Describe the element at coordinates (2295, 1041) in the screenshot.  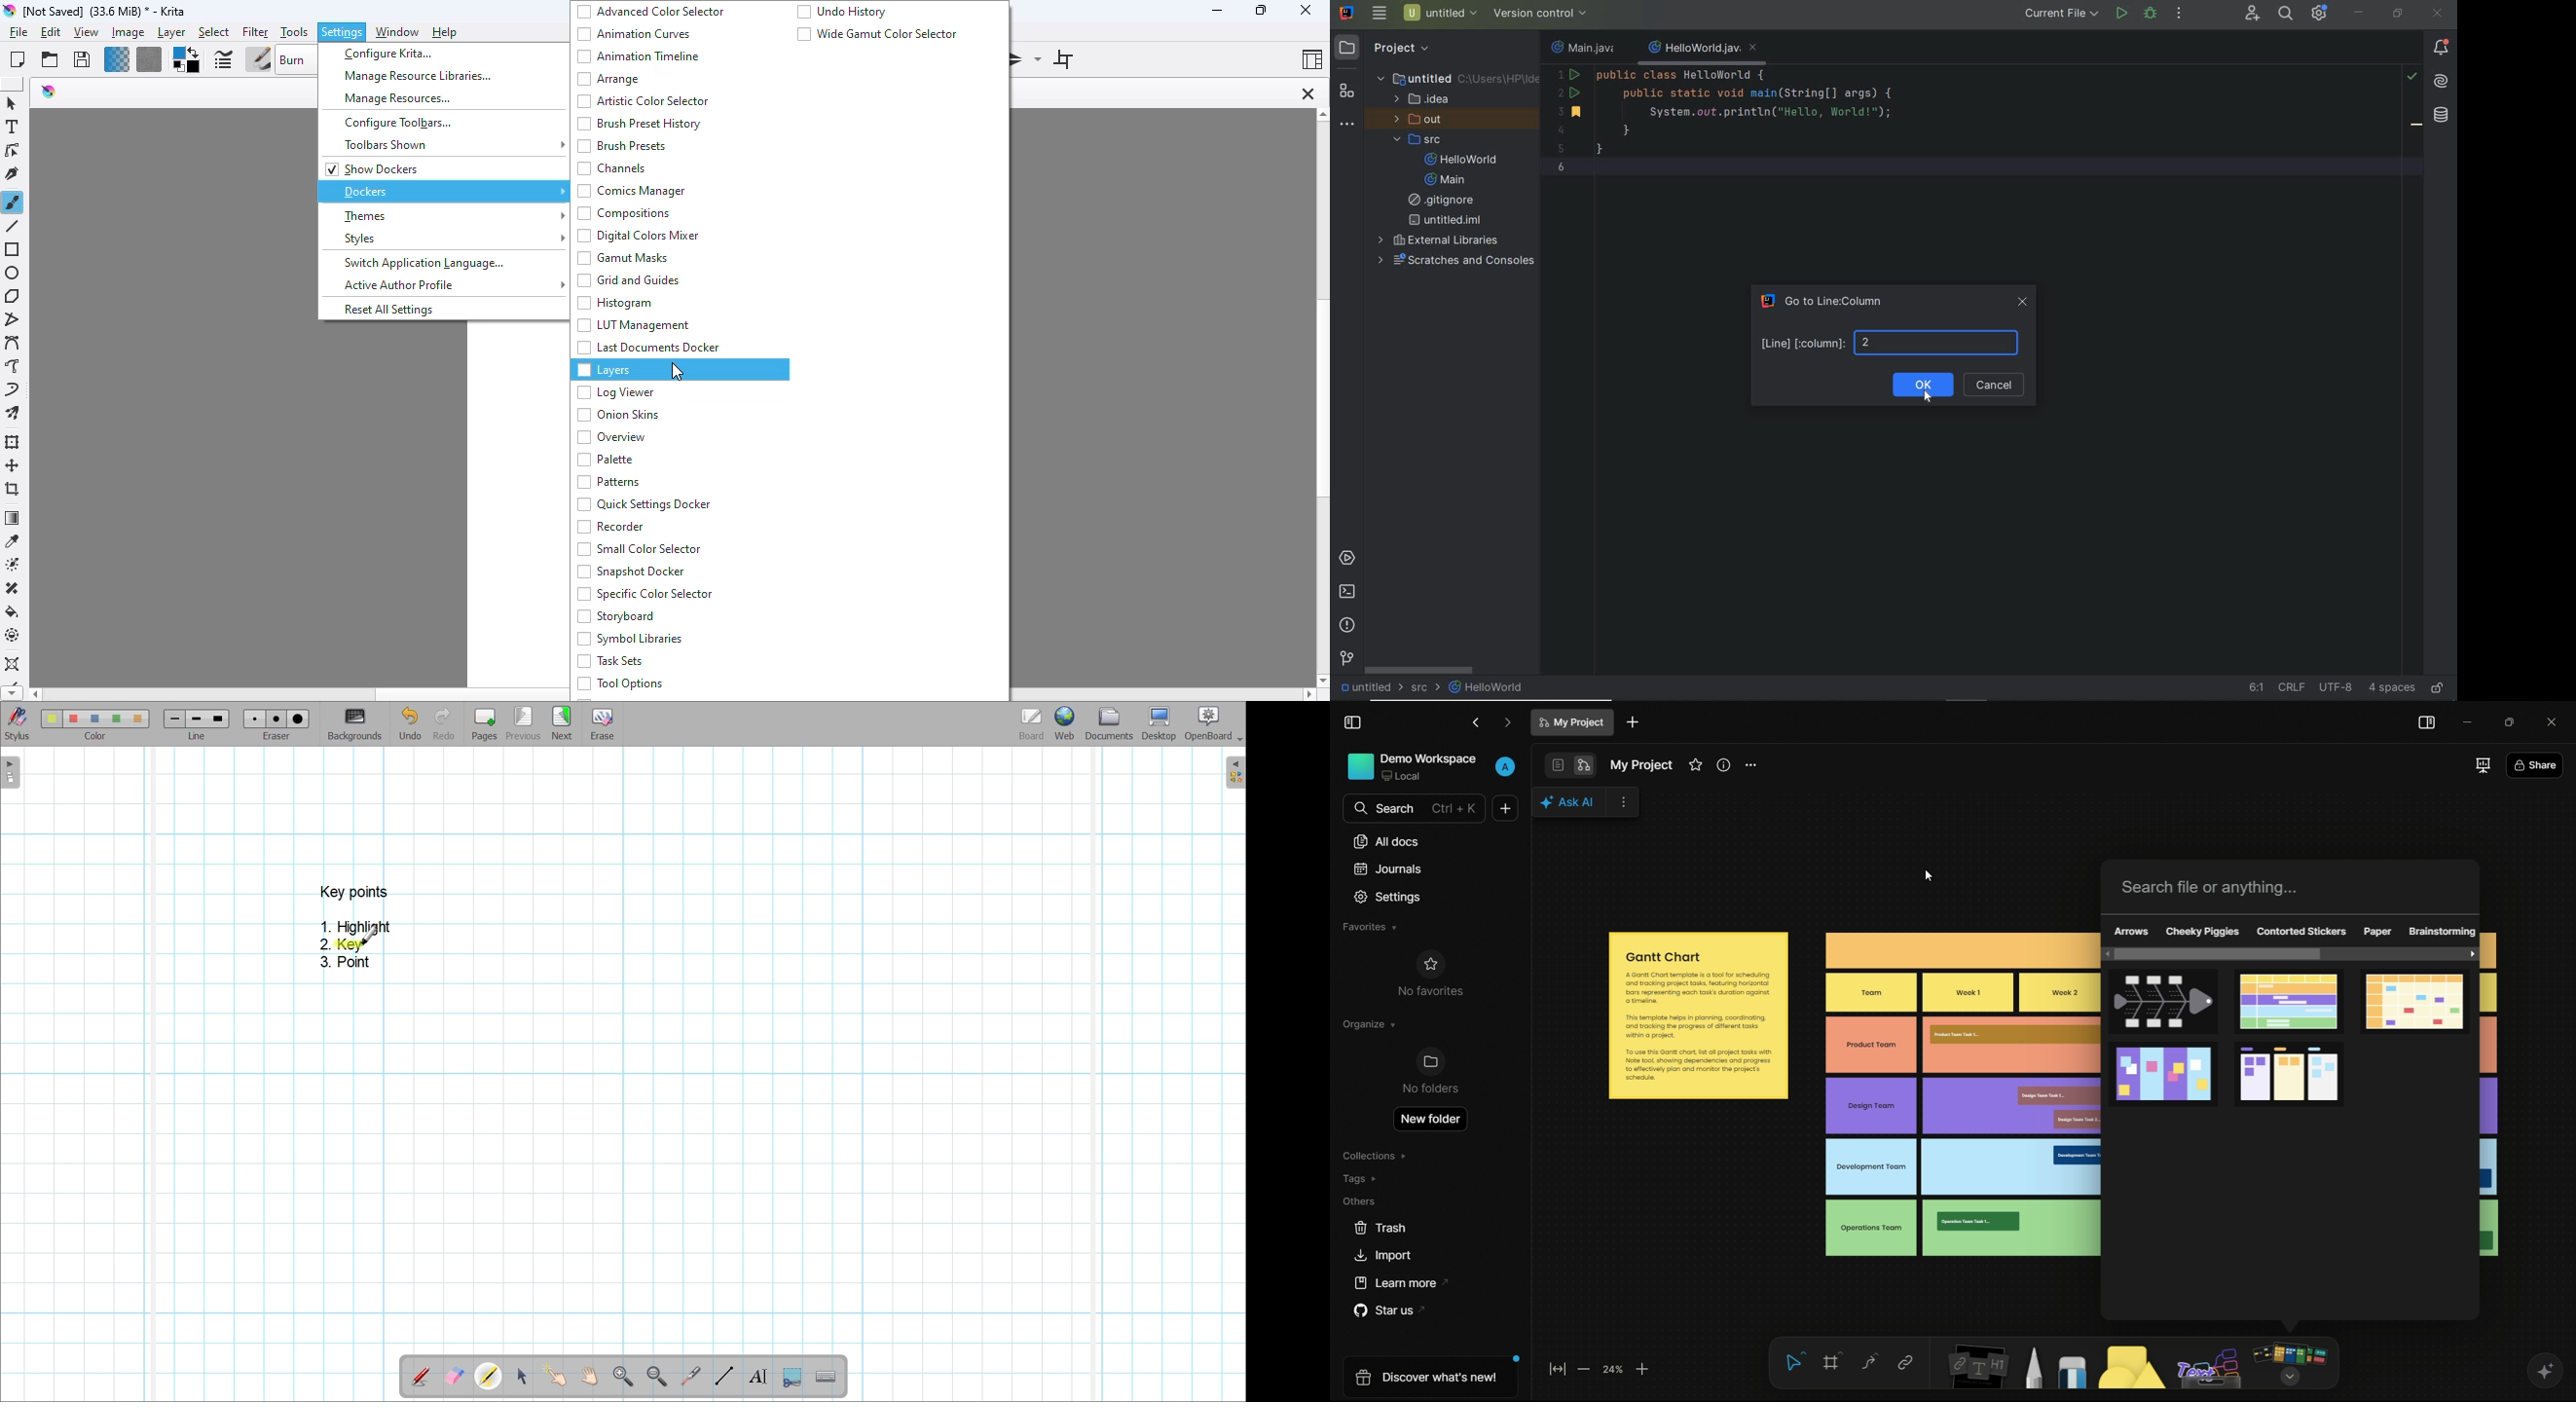
I see `tables` at that location.